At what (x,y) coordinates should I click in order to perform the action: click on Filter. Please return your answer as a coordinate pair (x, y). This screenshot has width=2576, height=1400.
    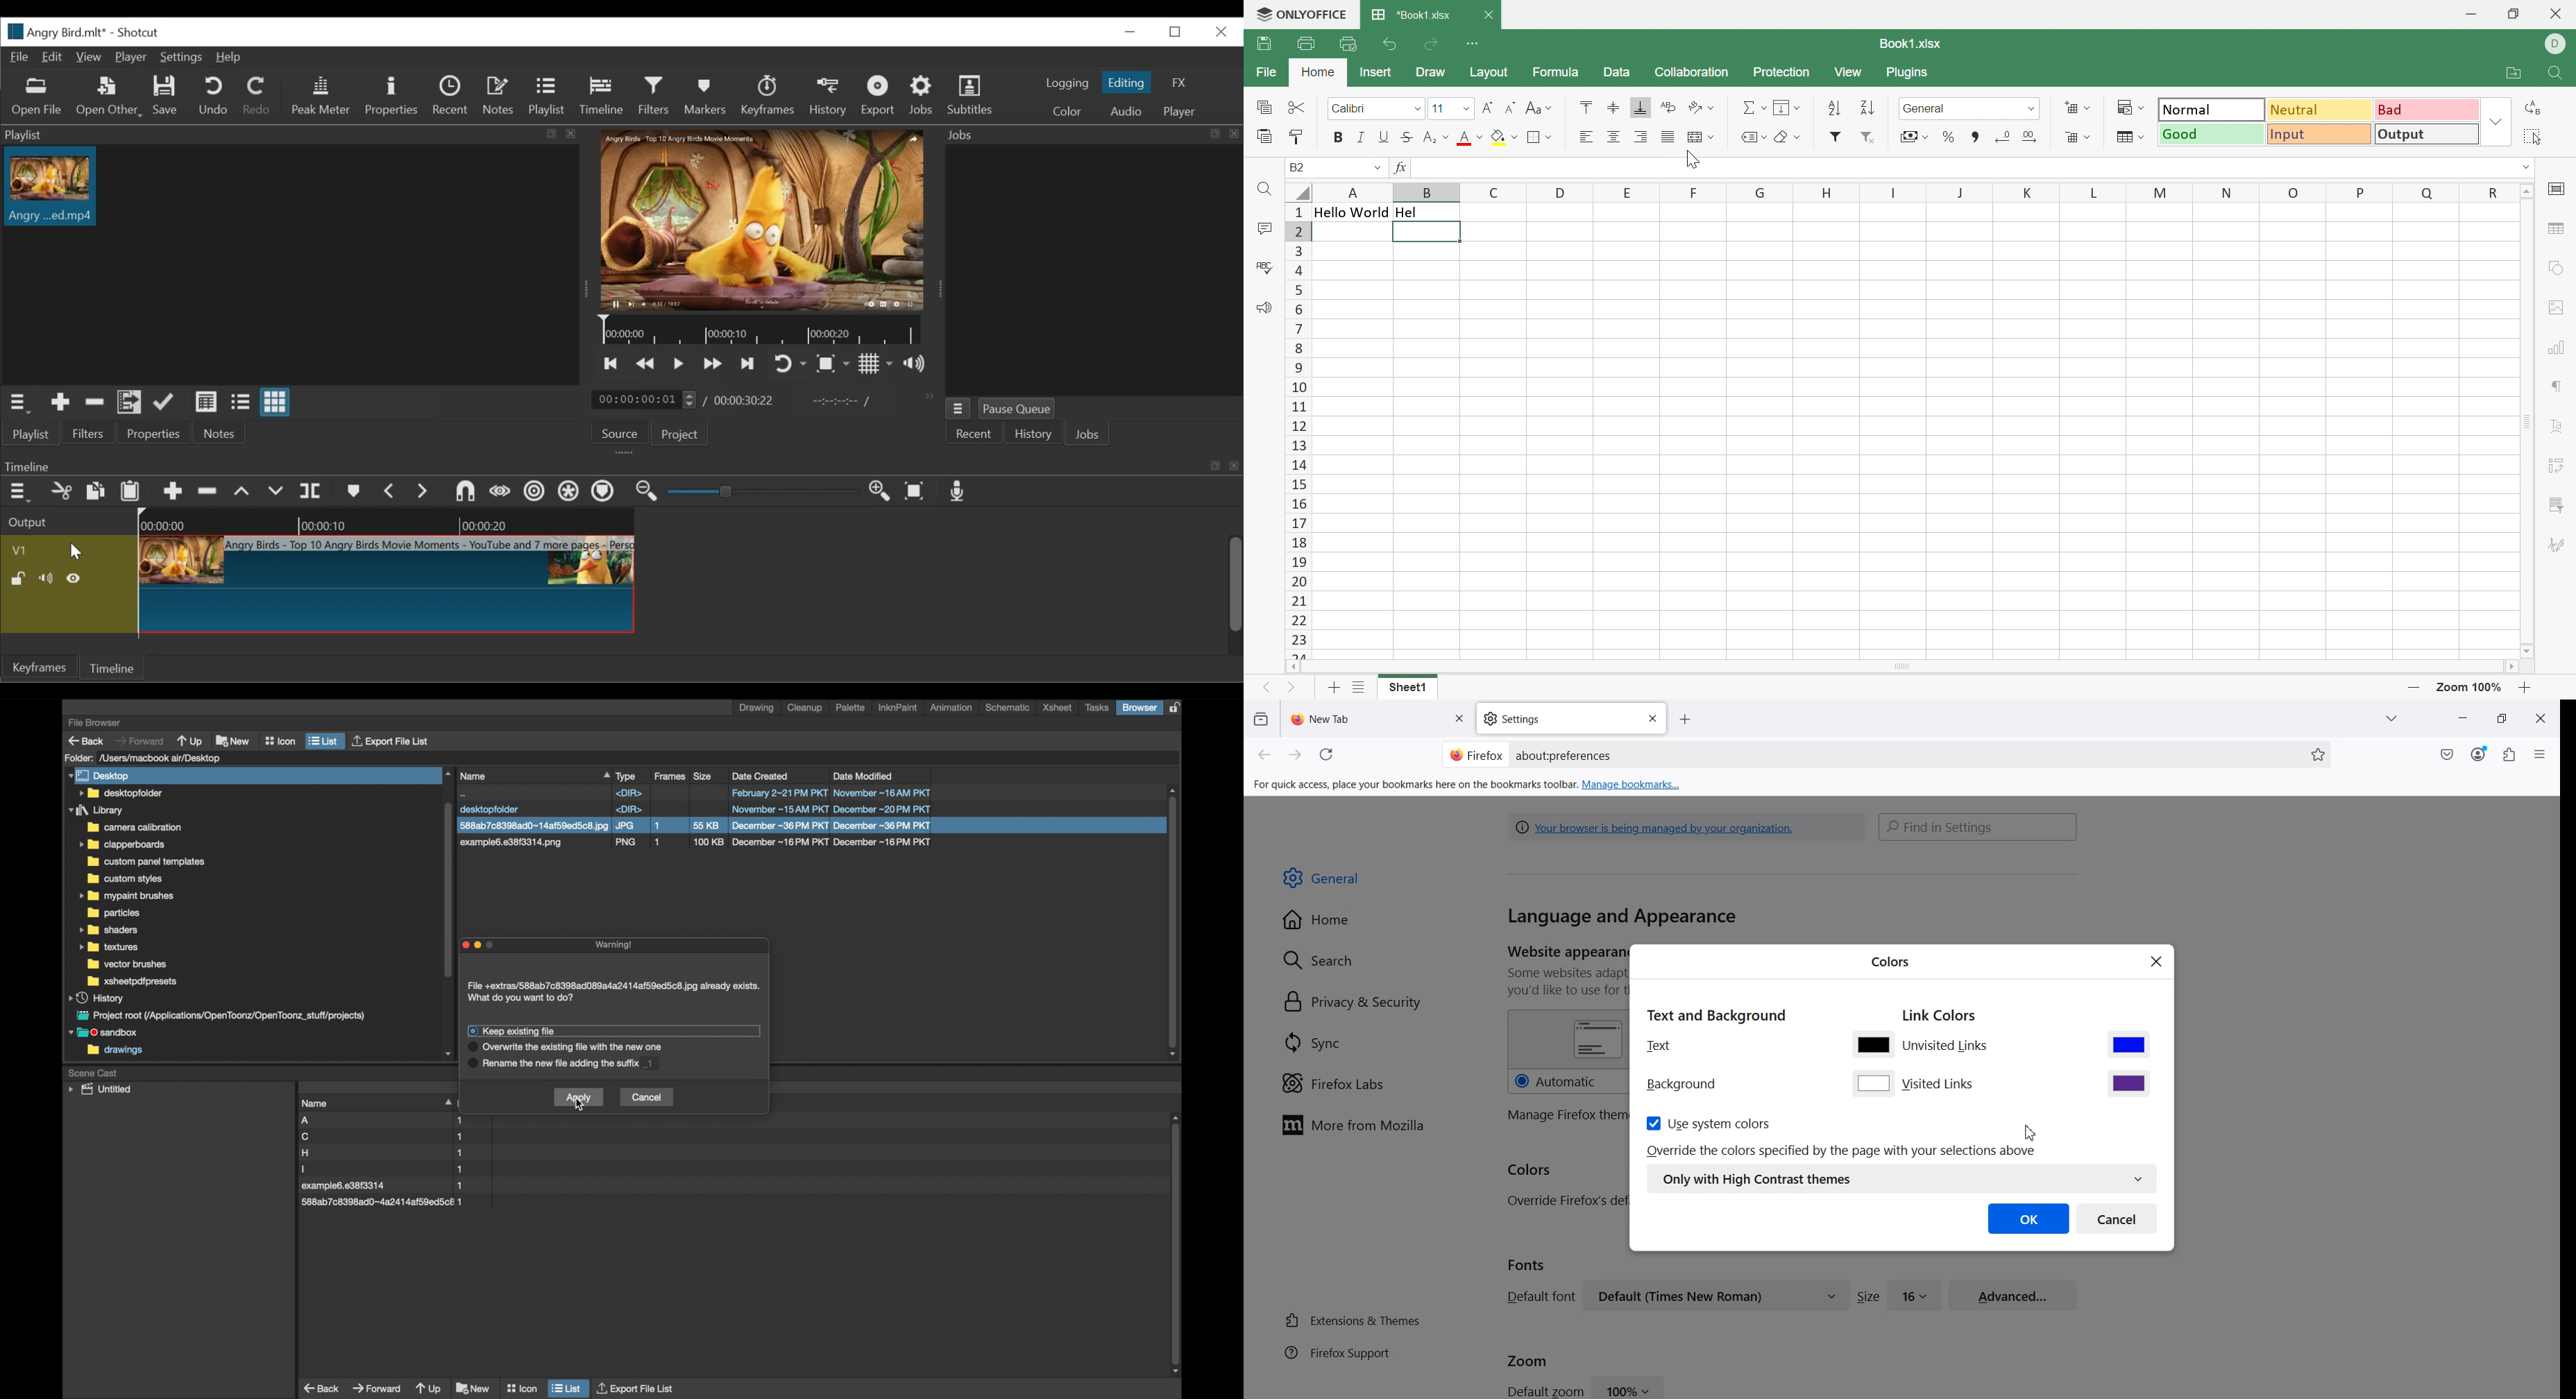
    Looking at the image, I should click on (1835, 137).